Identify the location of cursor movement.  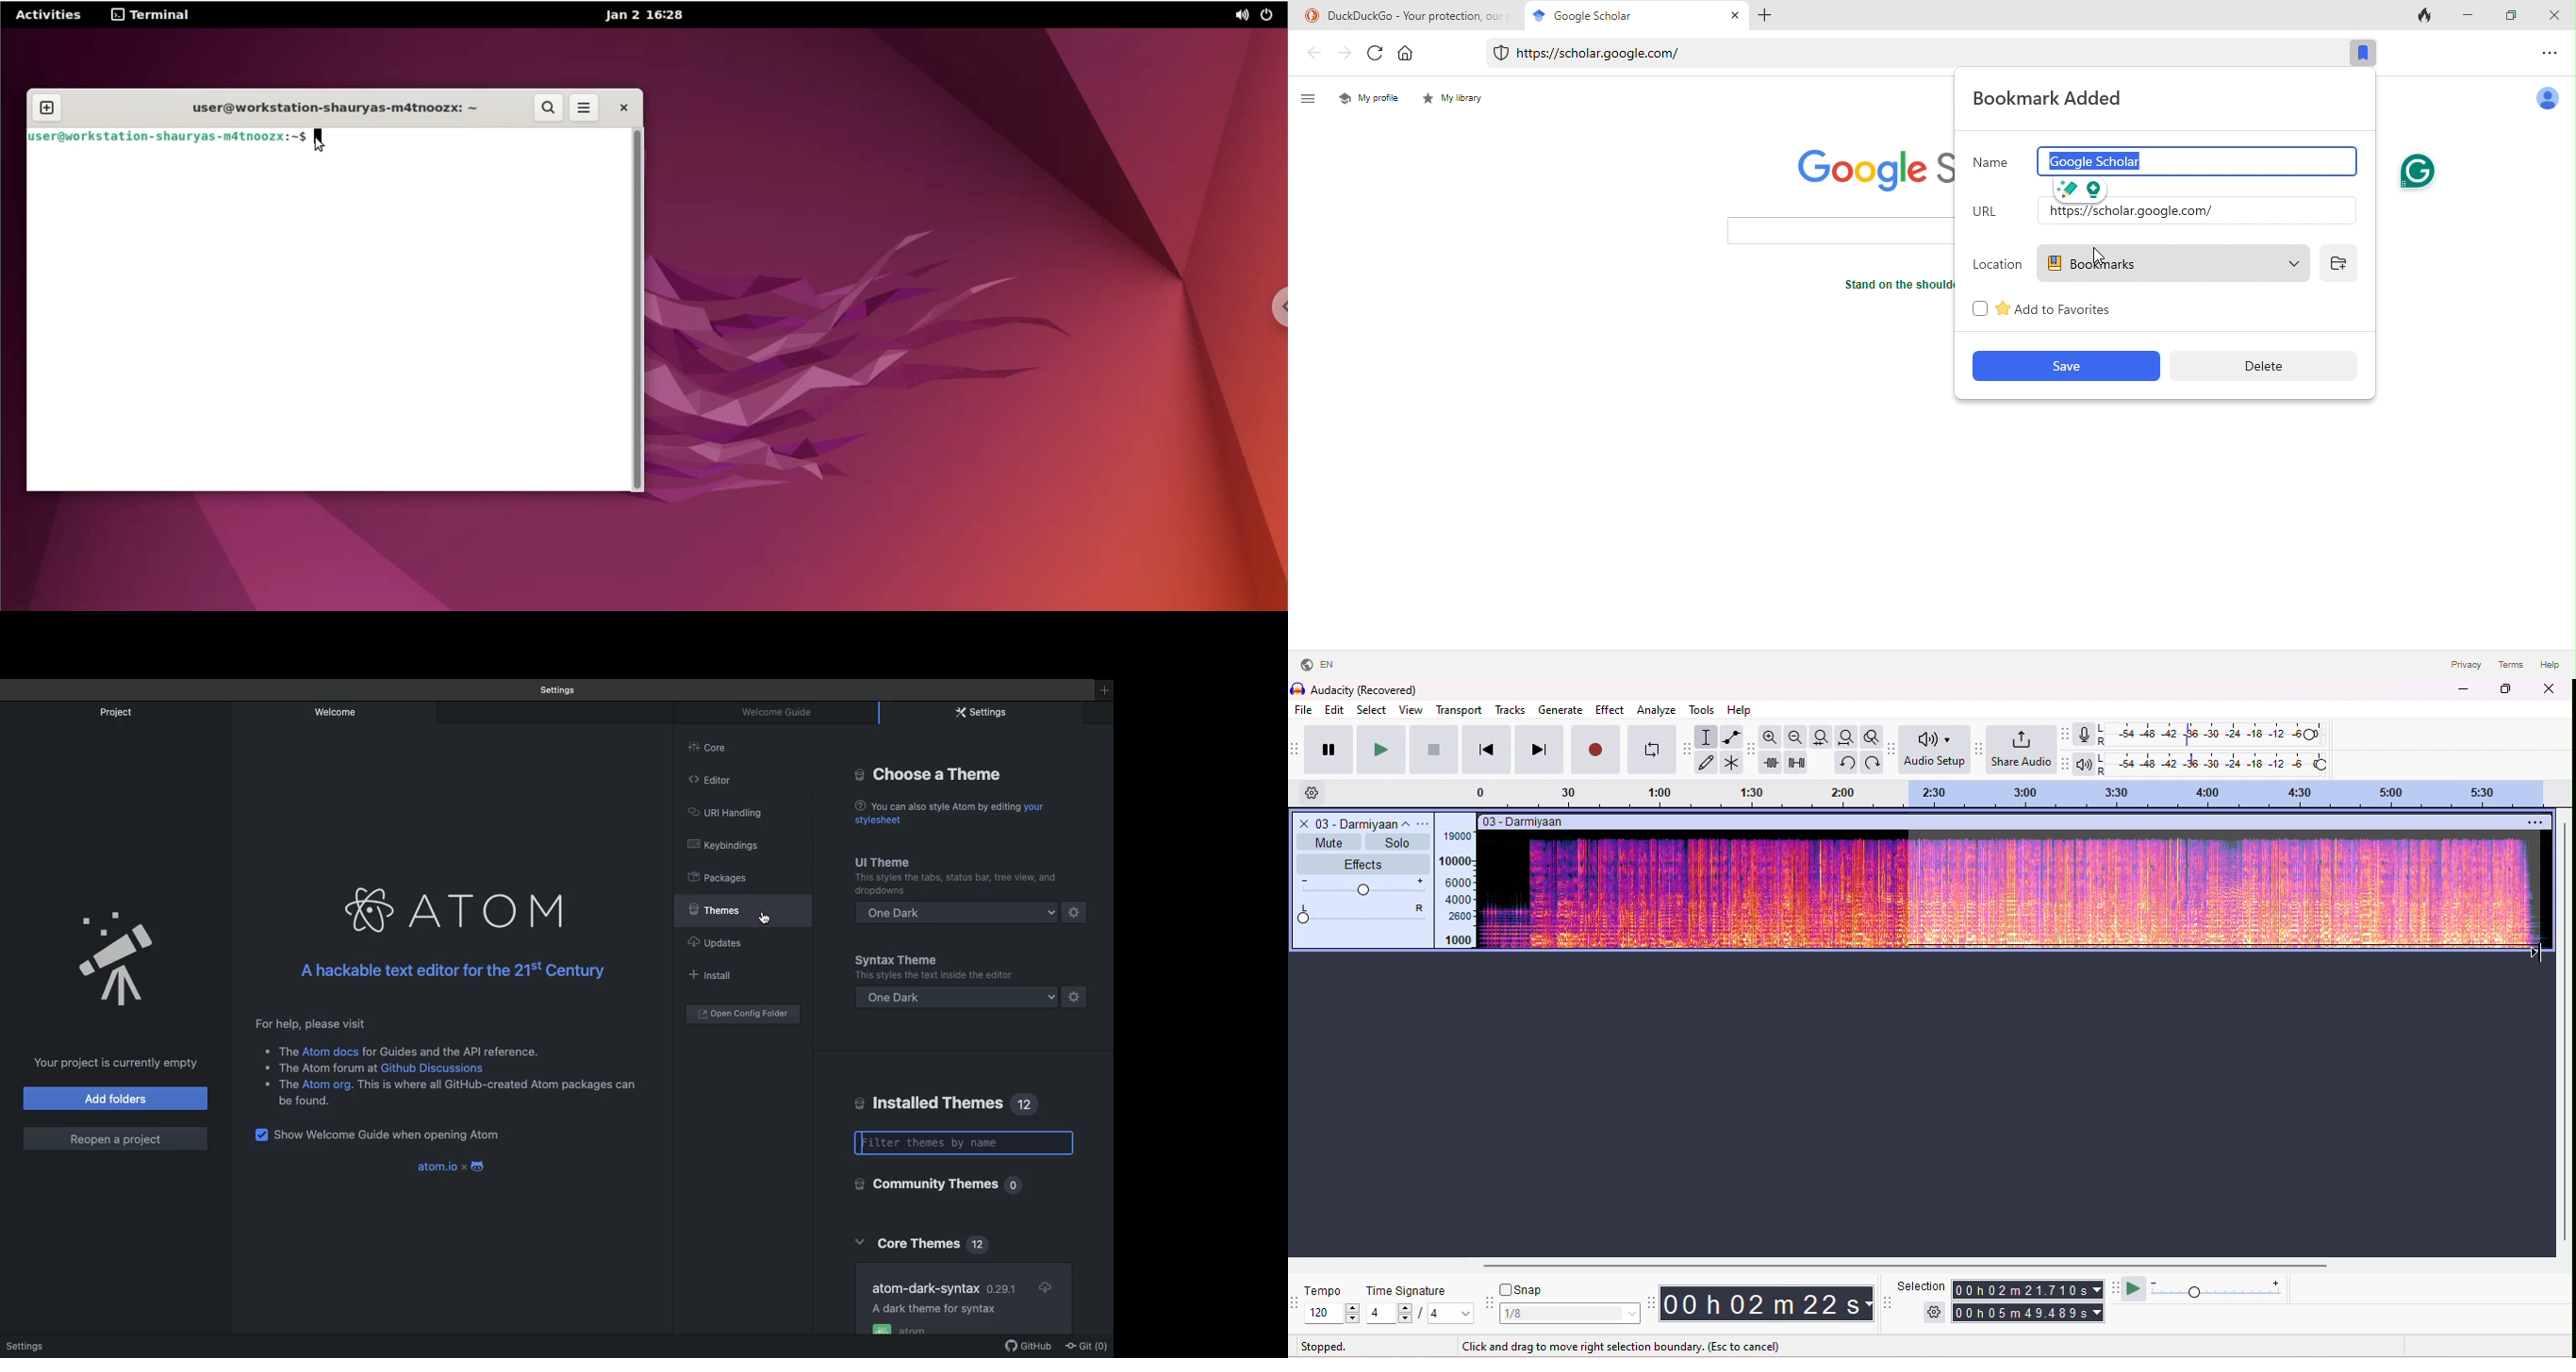
(2533, 950).